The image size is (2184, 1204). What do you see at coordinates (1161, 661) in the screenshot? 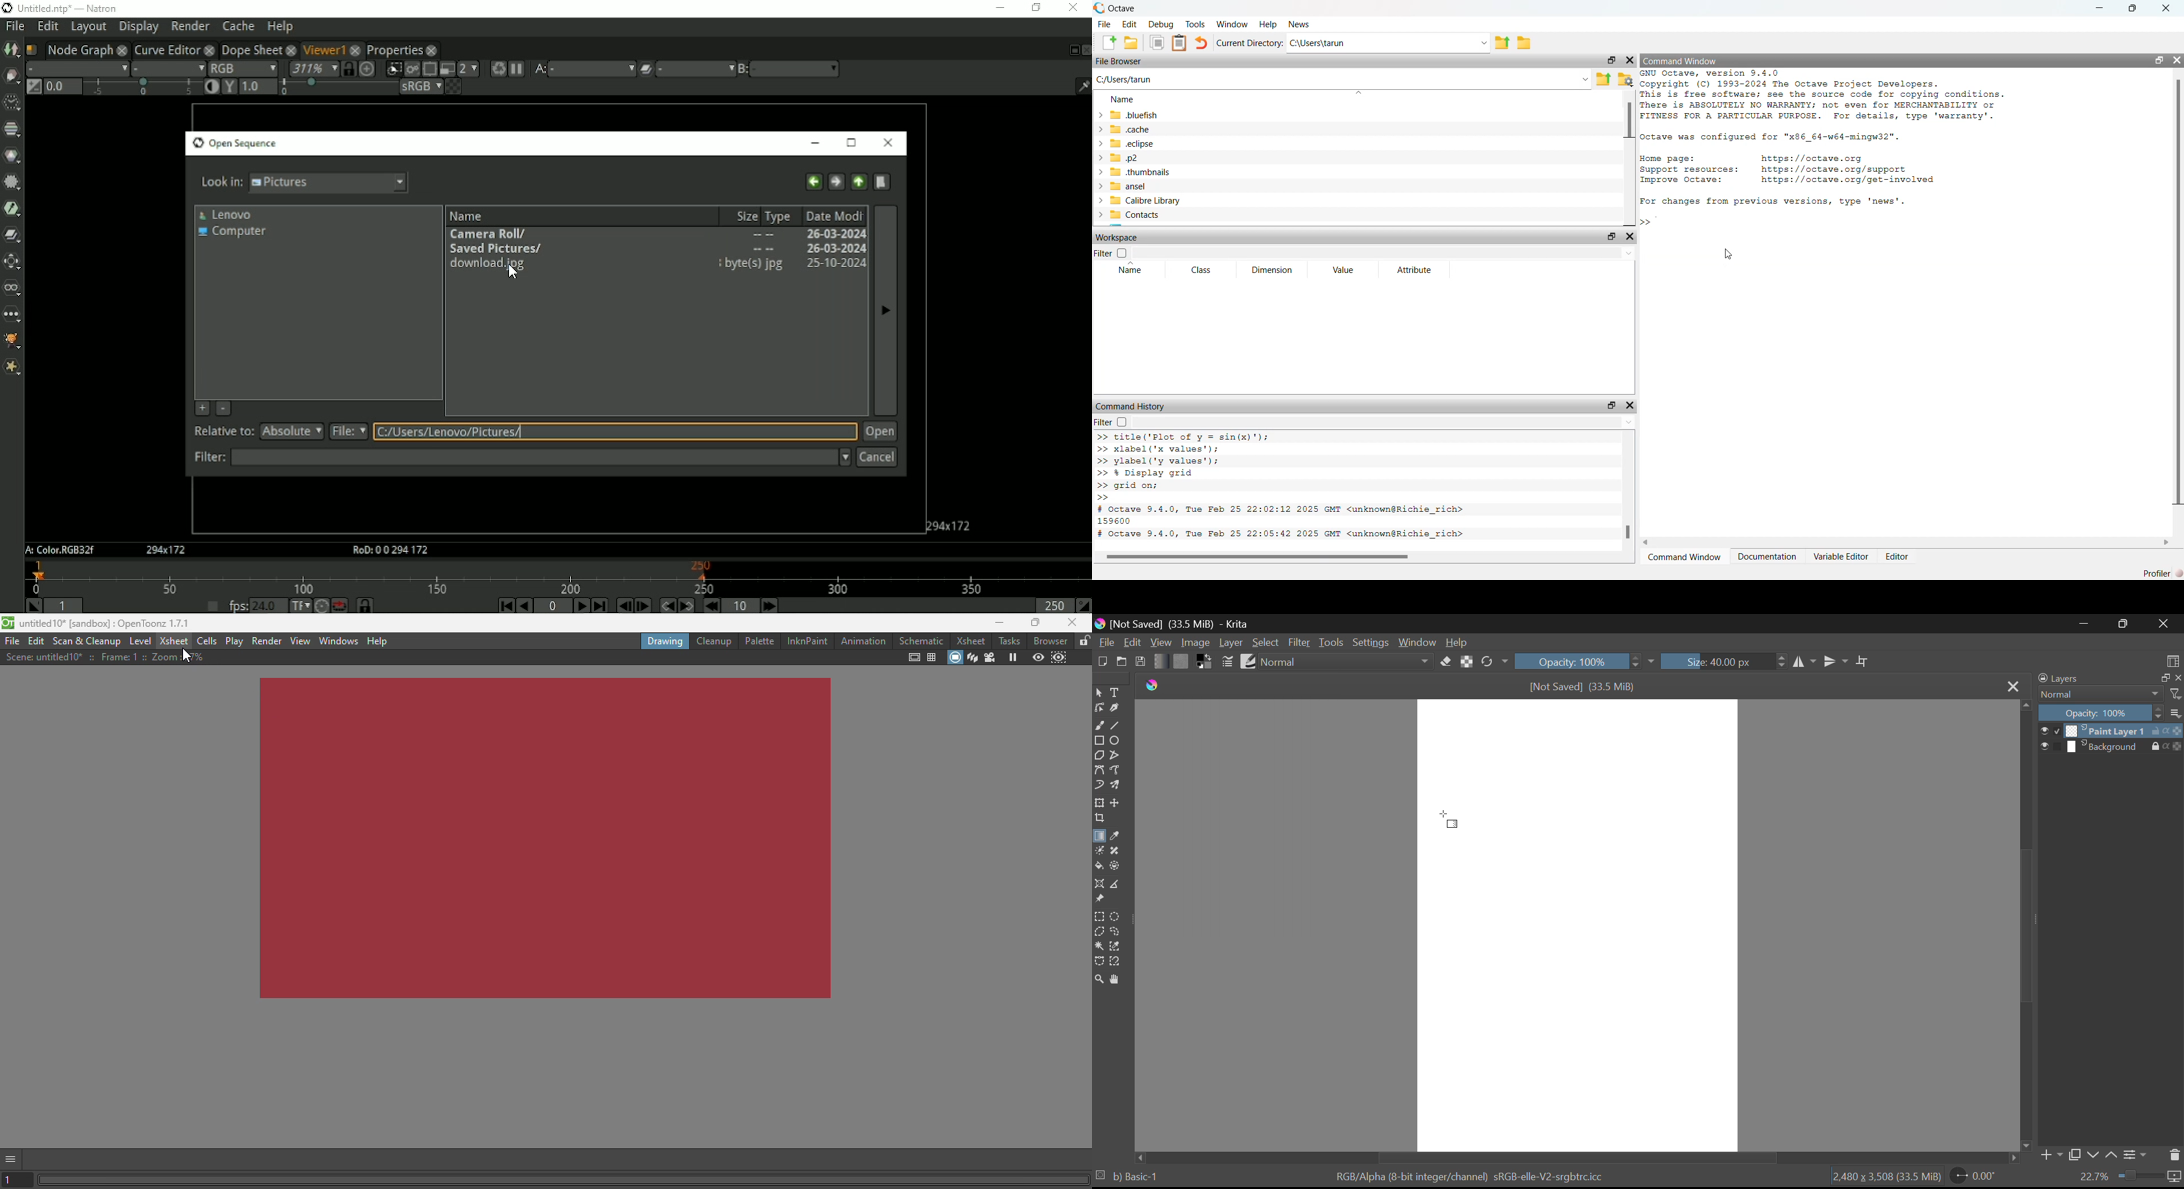
I see `Gradient` at bounding box center [1161, 661].